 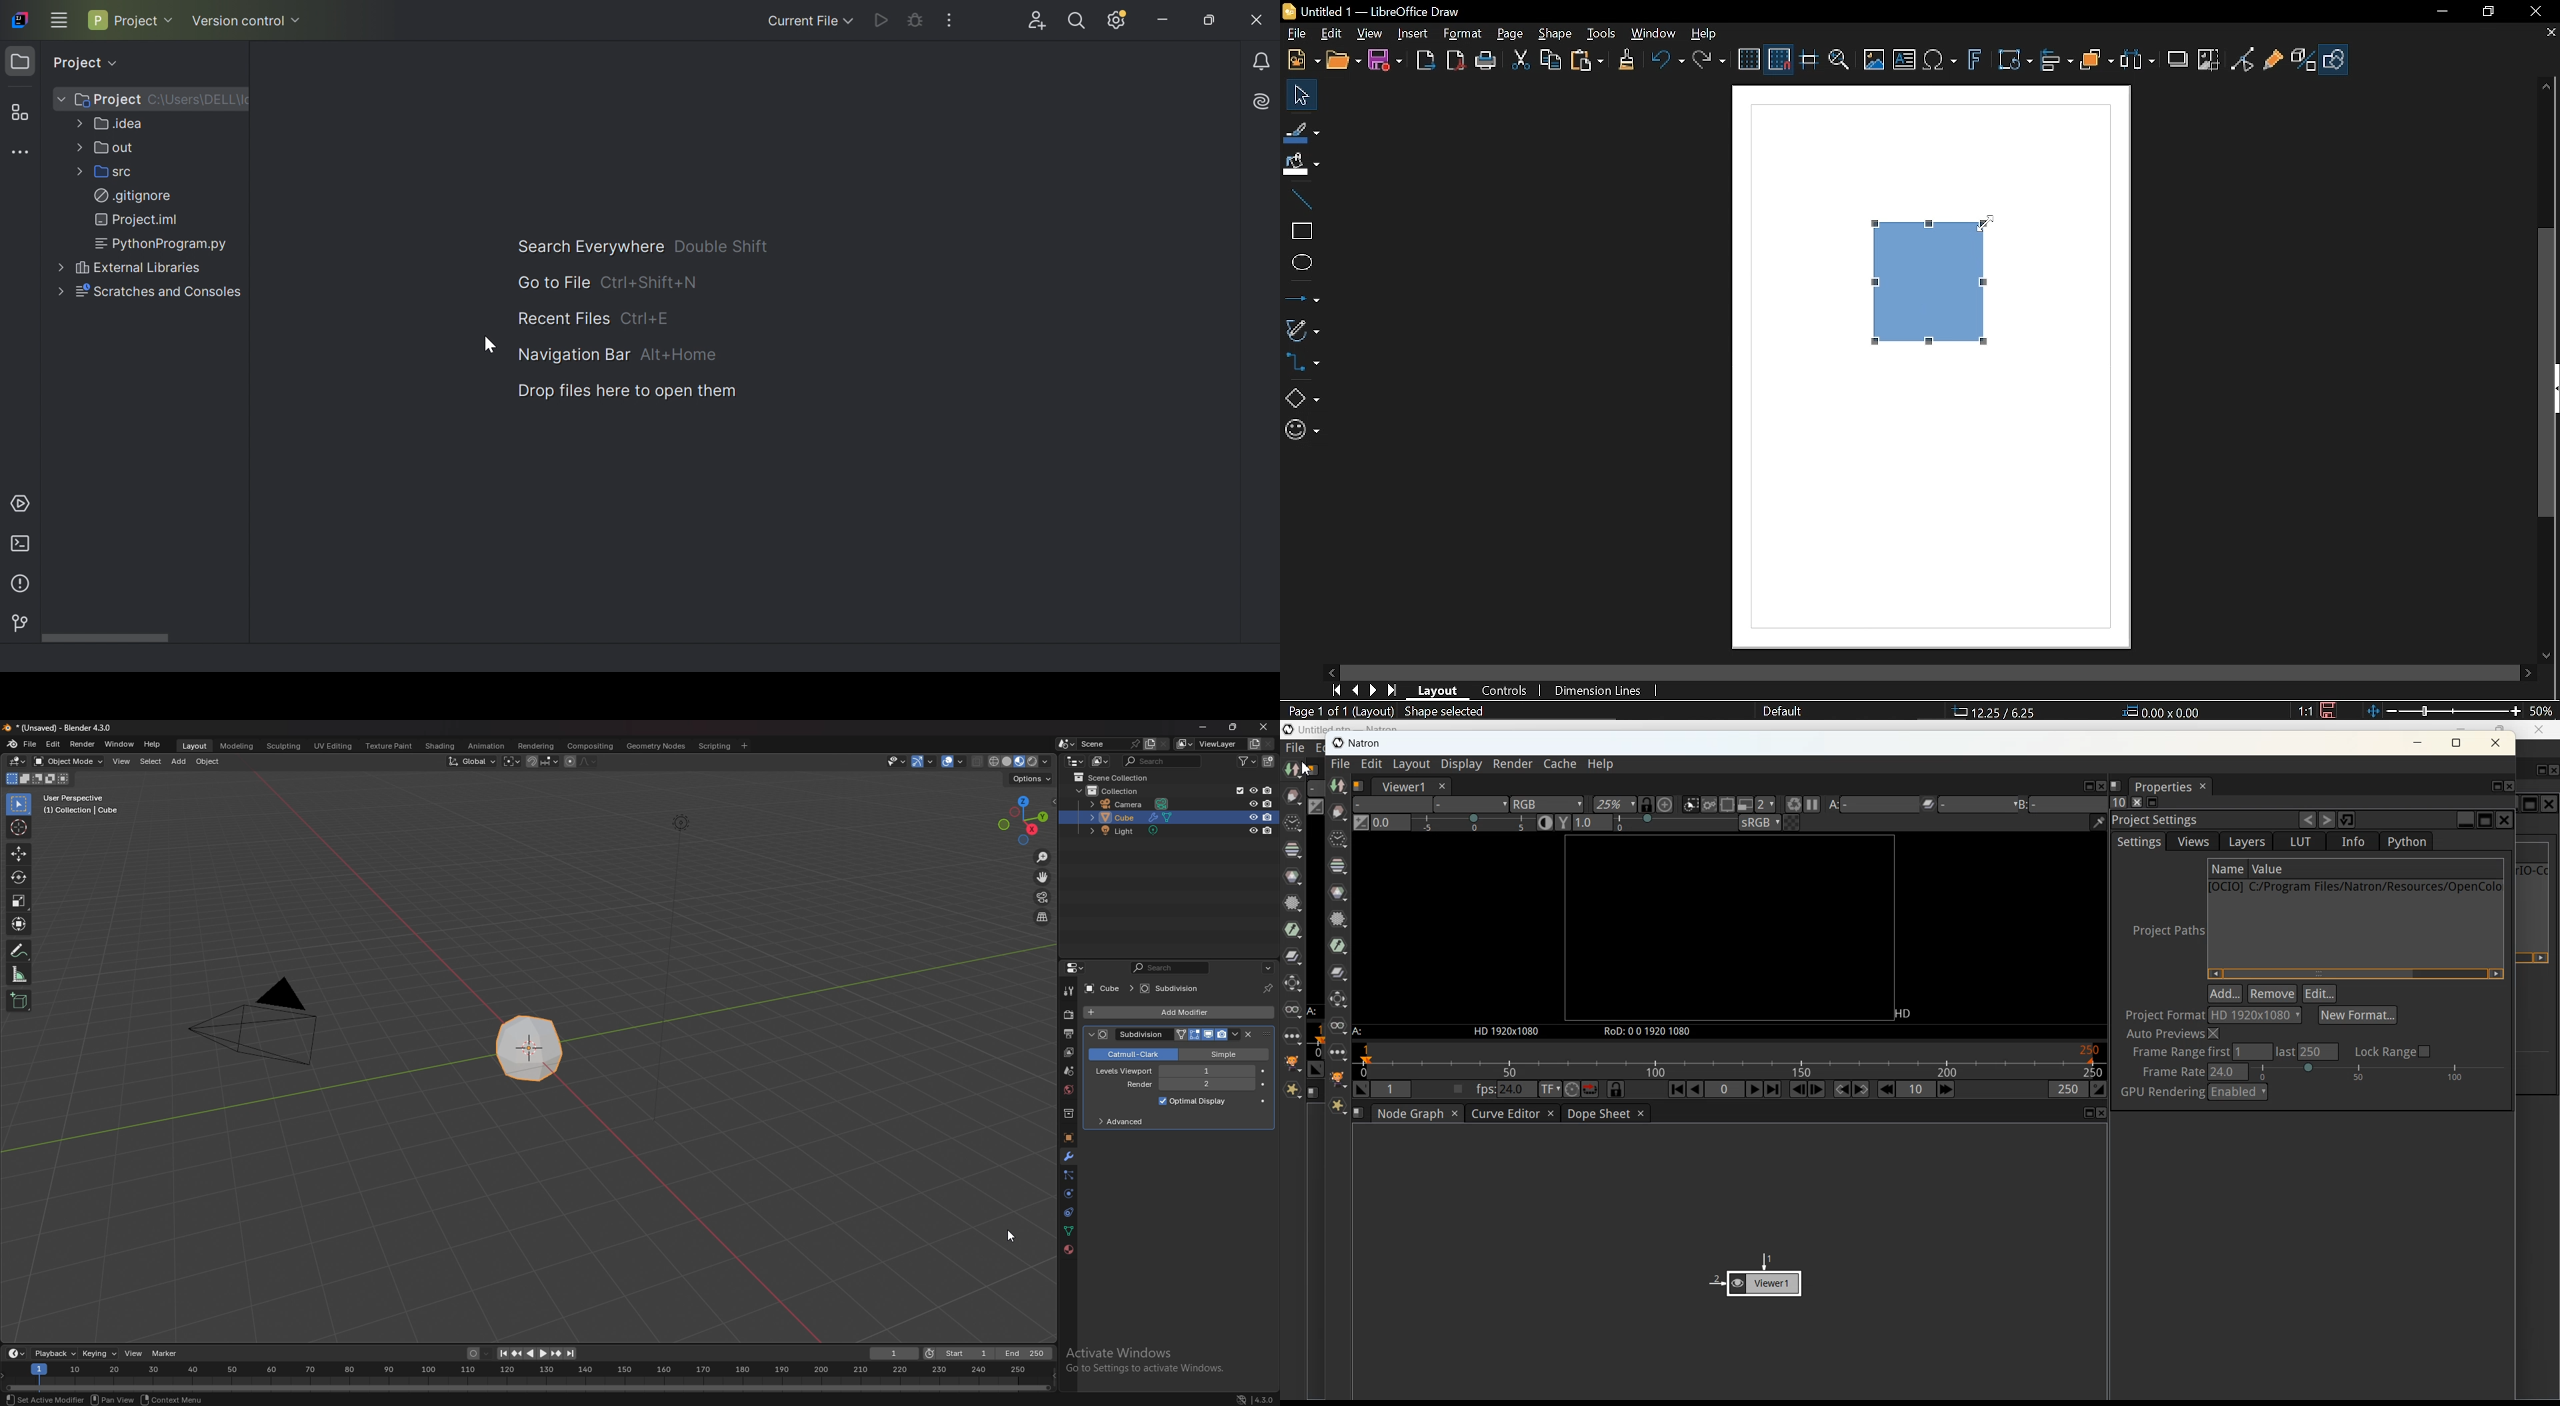 What do you see at coordinates (120, 743) in the screenshot?
I see `window` at bounding box center [120, 743].